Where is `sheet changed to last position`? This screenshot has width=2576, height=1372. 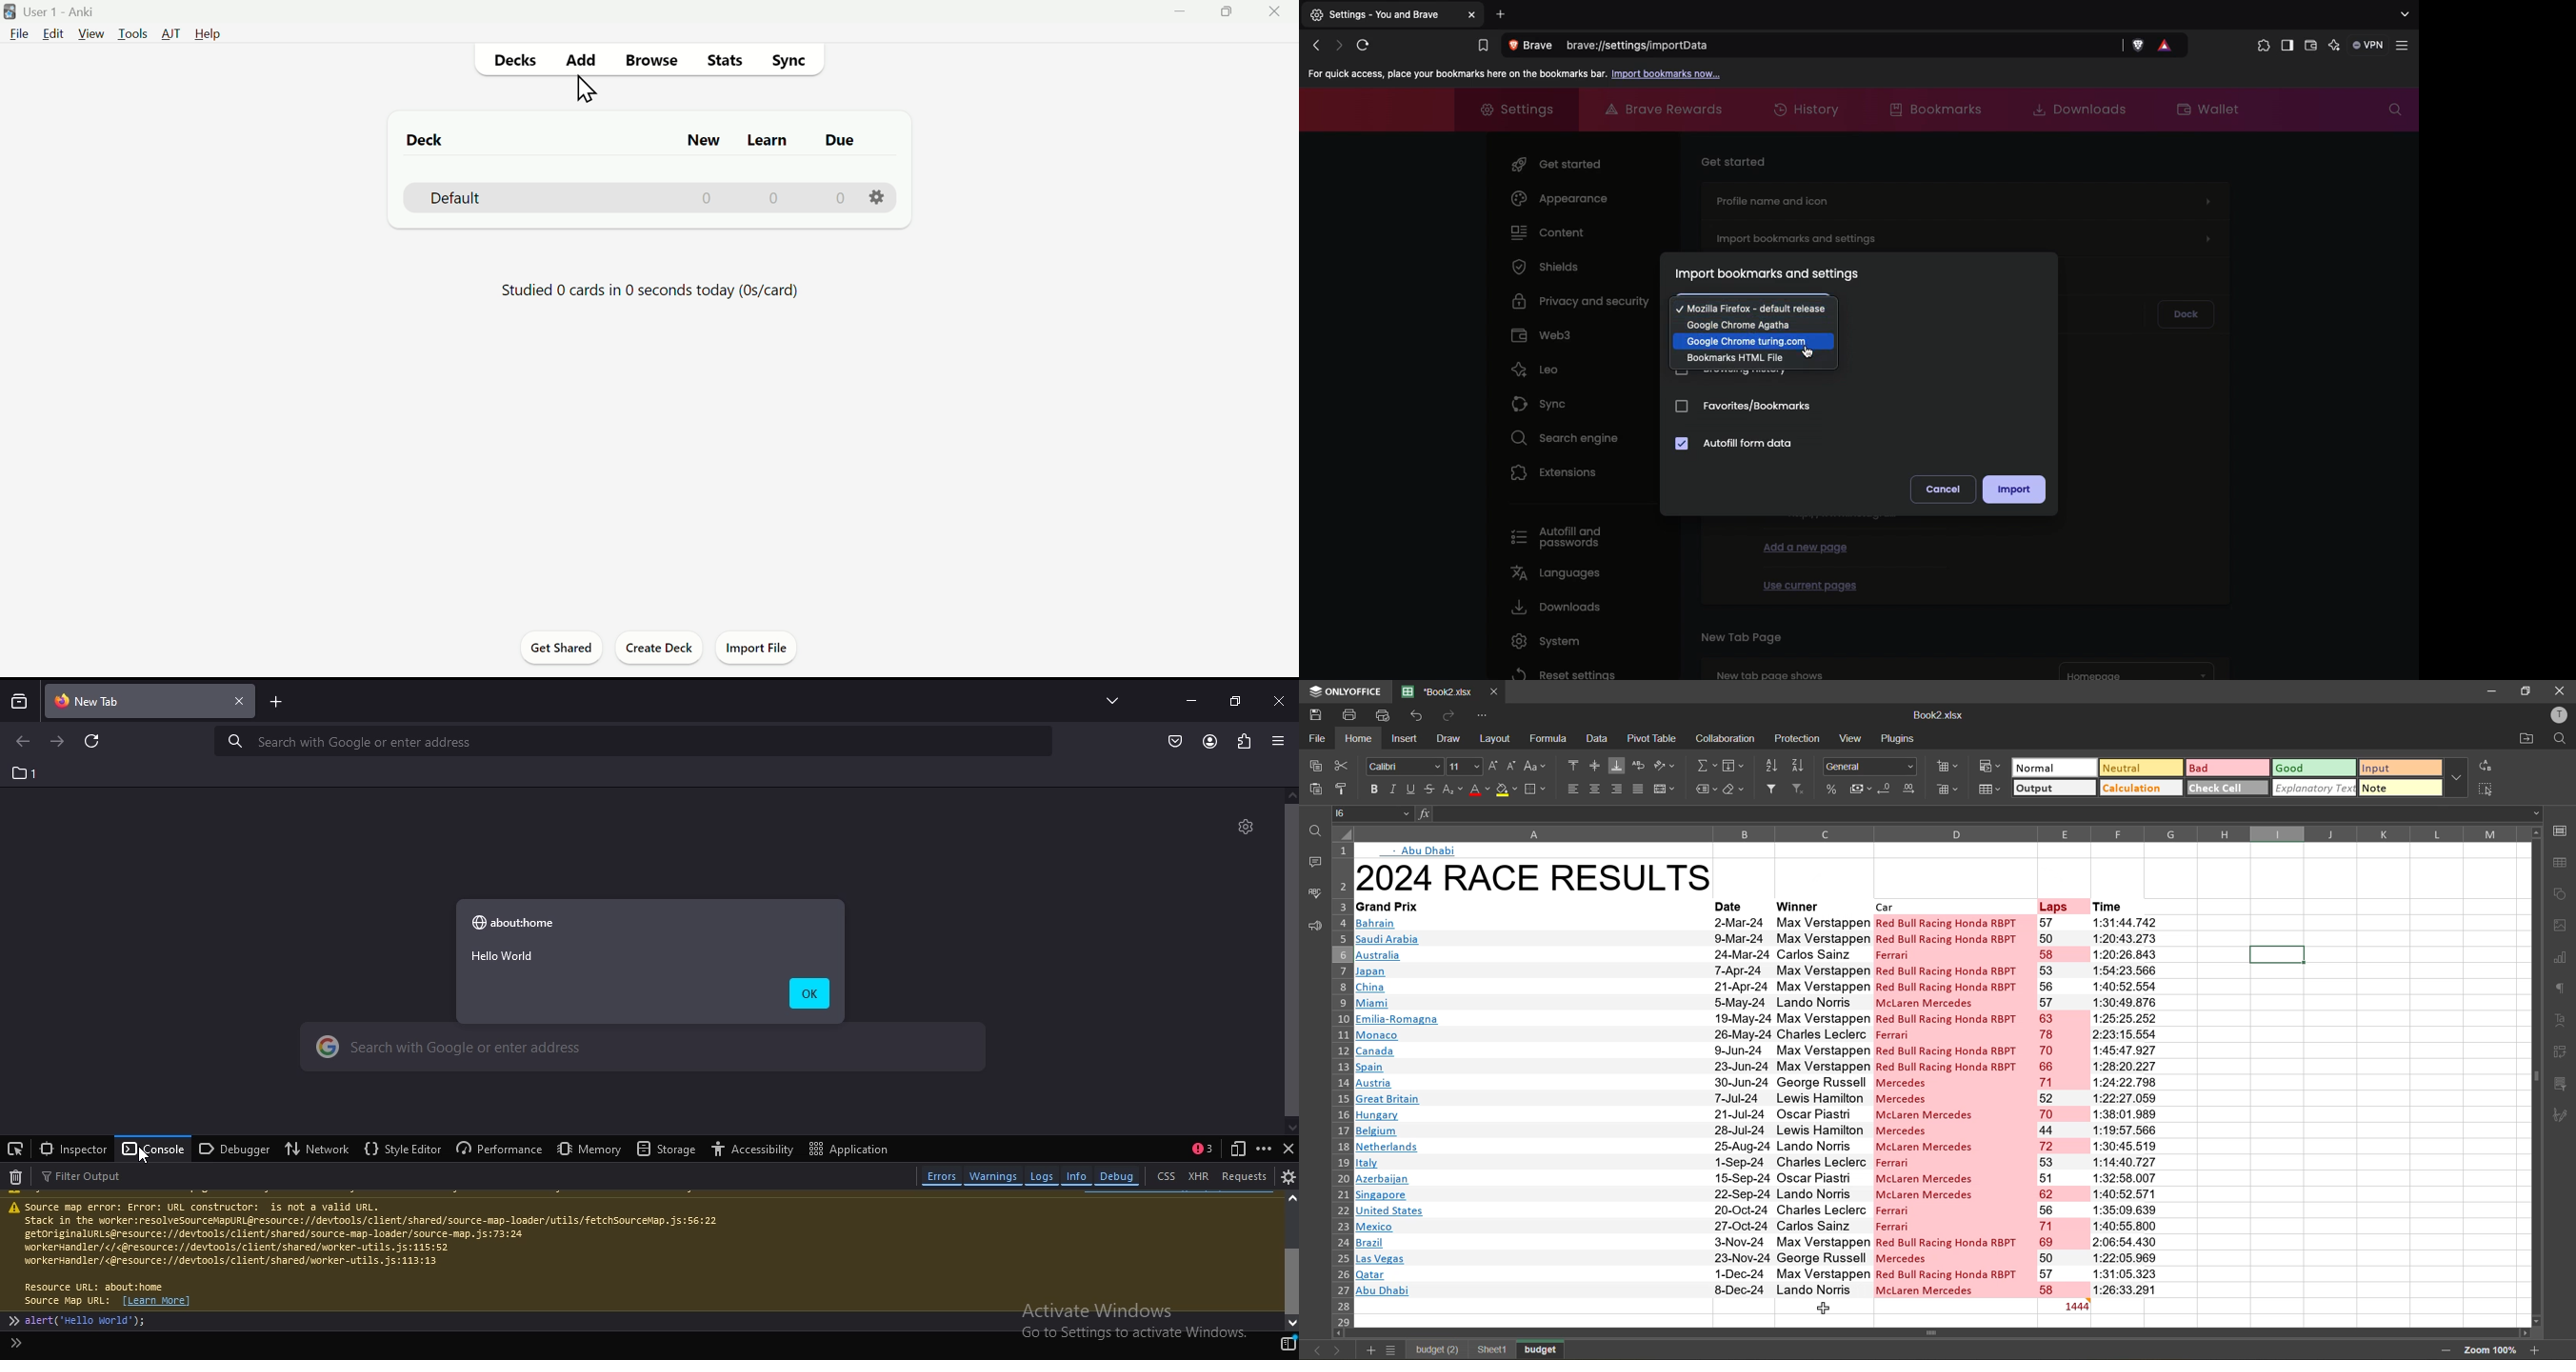
sheet changed to last position is located at coordinates (1543, 1347).